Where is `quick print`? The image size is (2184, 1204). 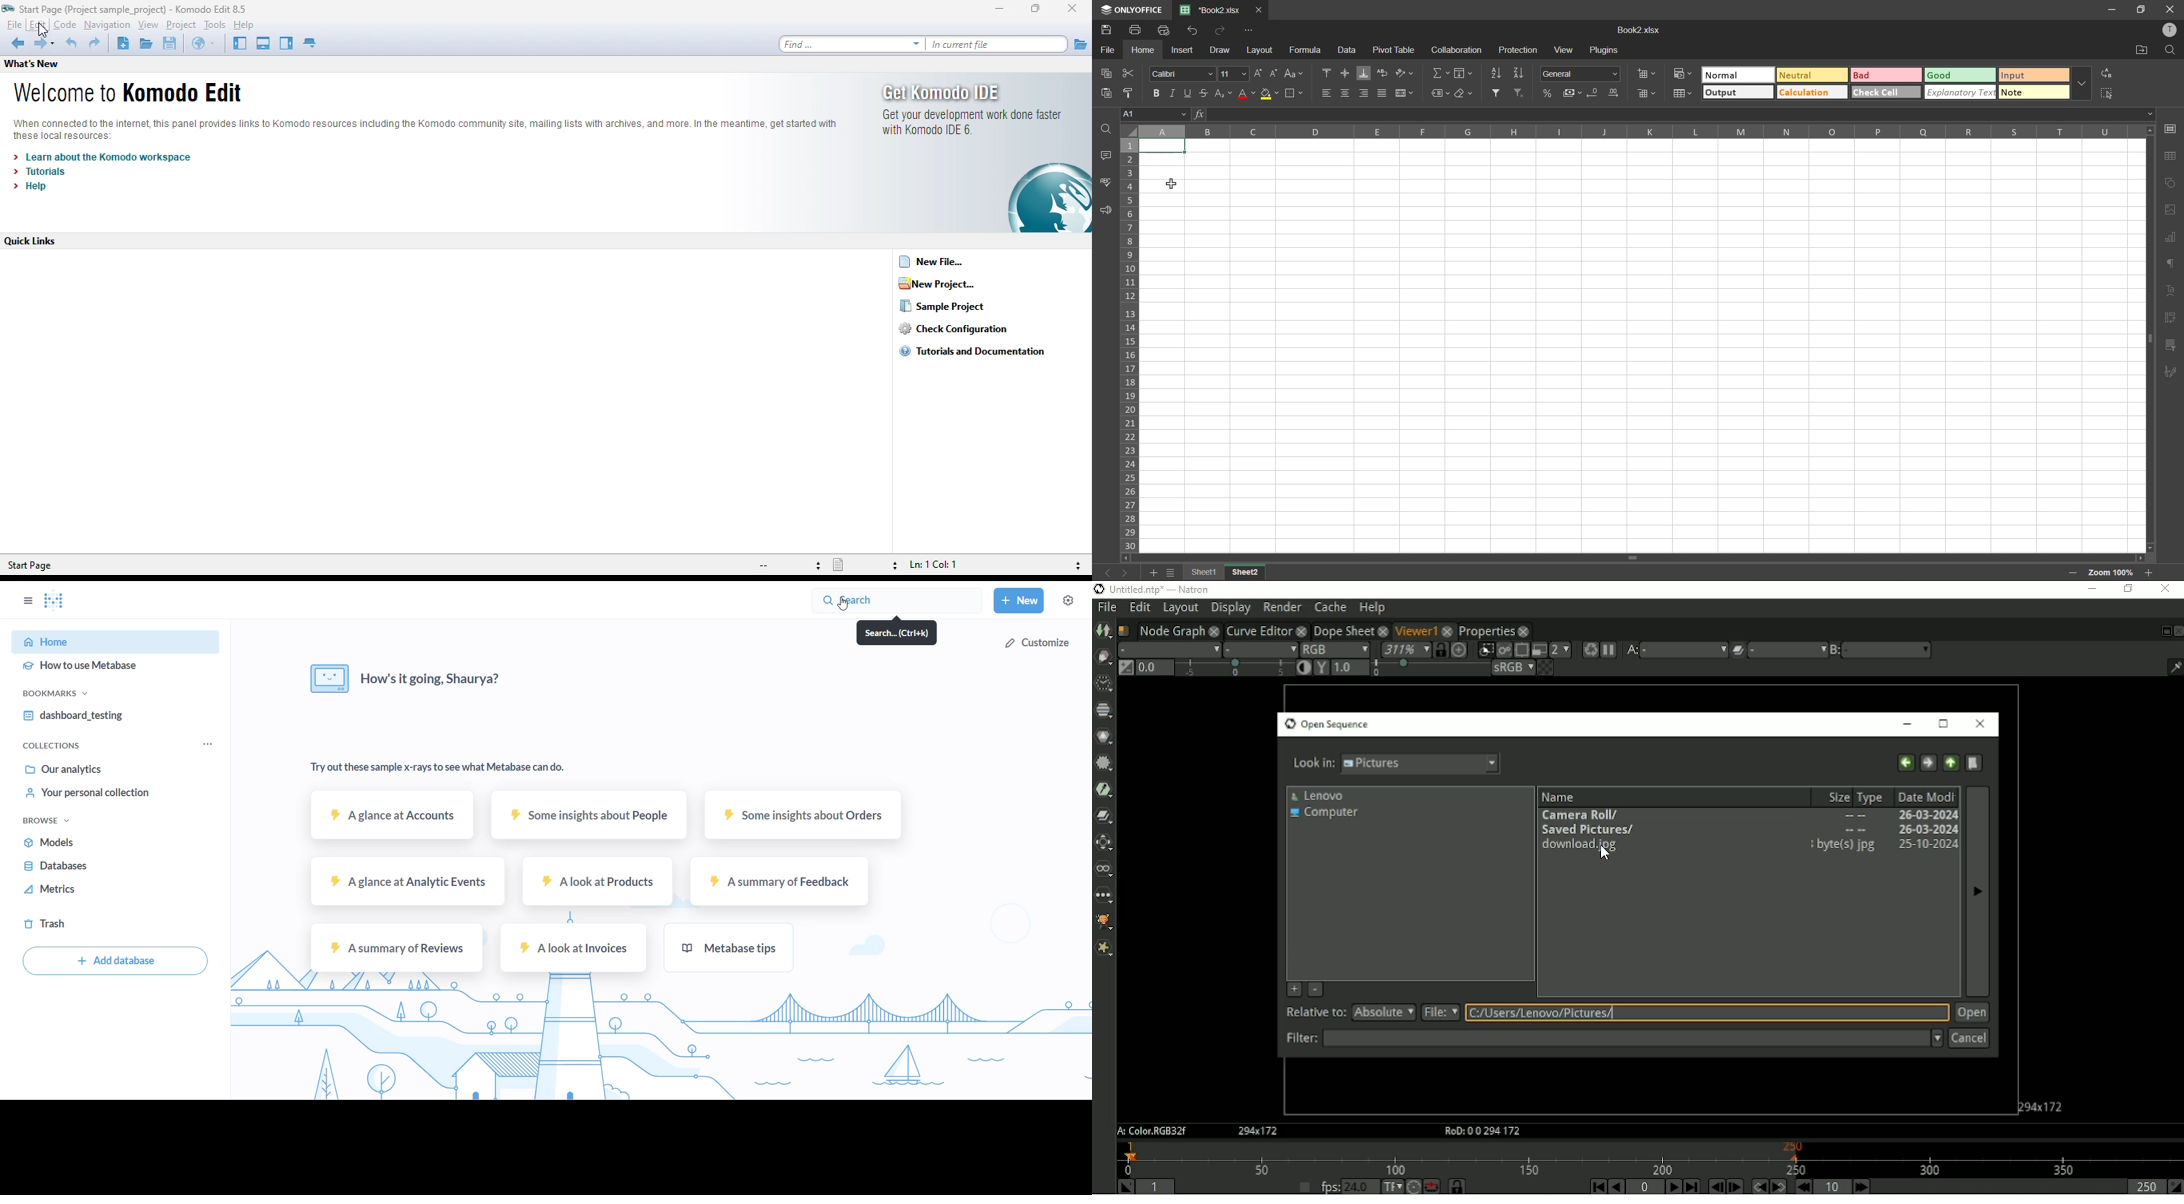
quick print is located at coordinates (1167, 30).